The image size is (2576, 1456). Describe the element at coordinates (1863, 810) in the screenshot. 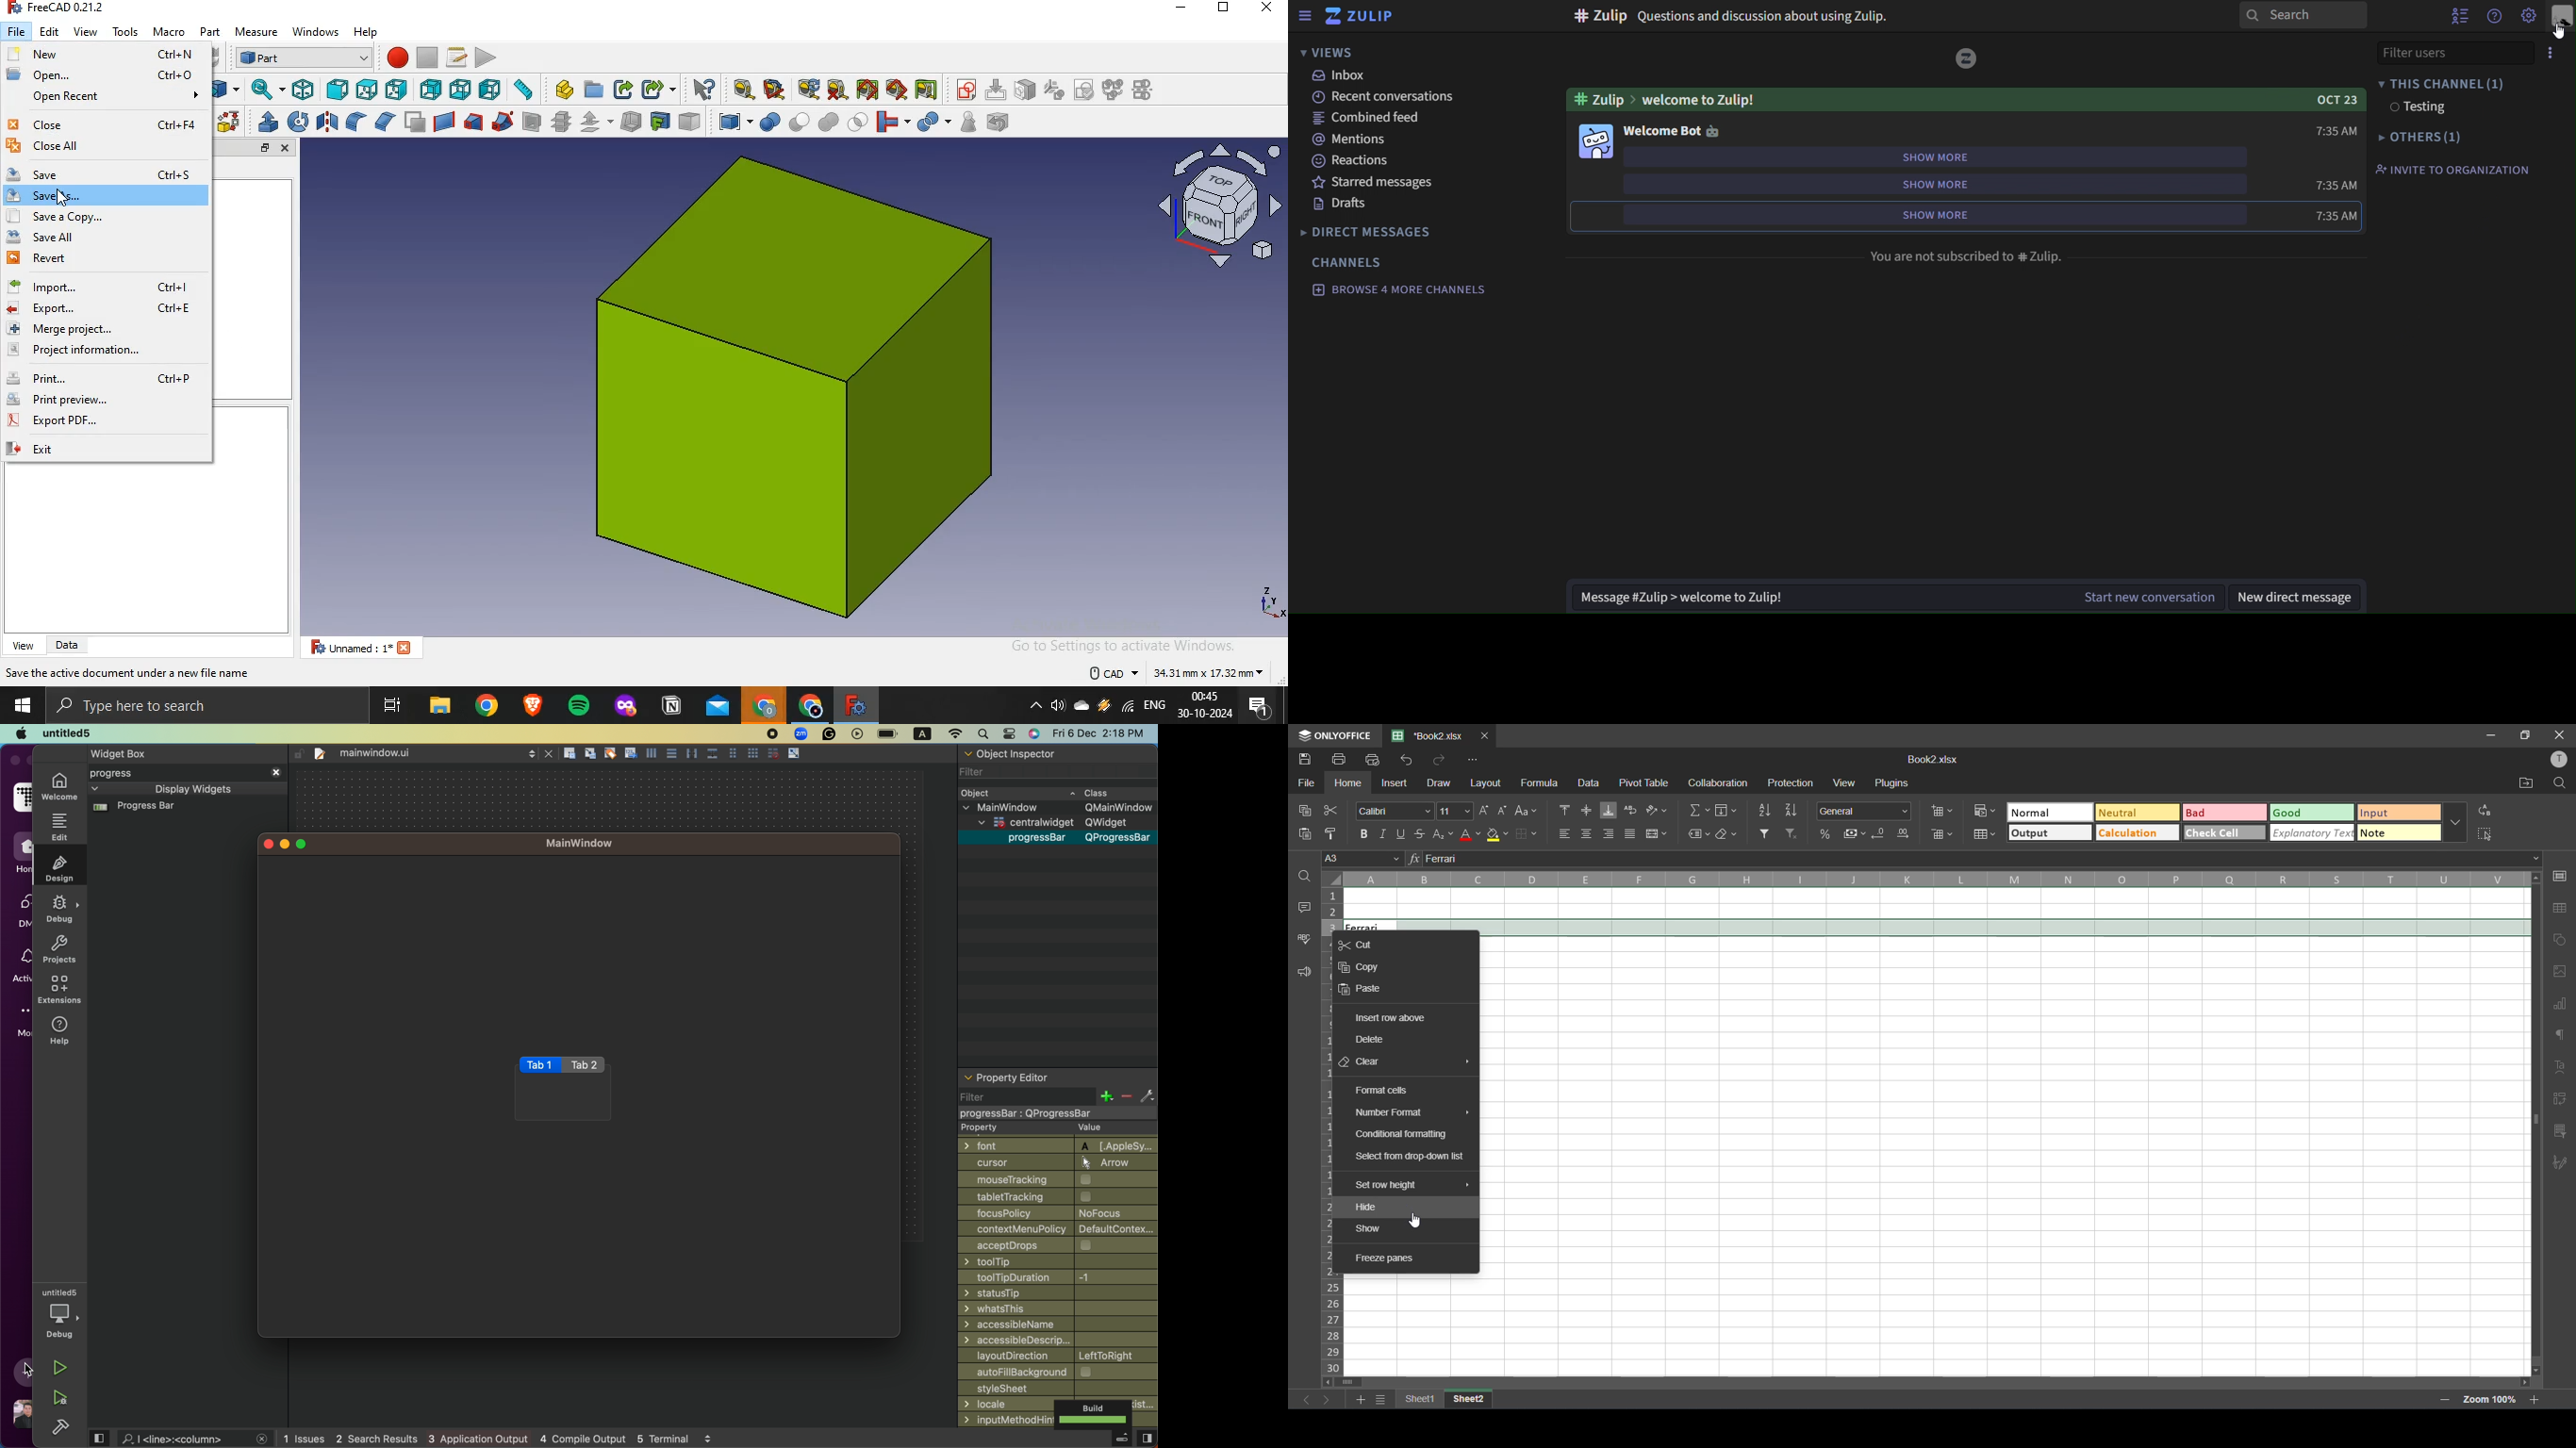

I see `number format` at that location.